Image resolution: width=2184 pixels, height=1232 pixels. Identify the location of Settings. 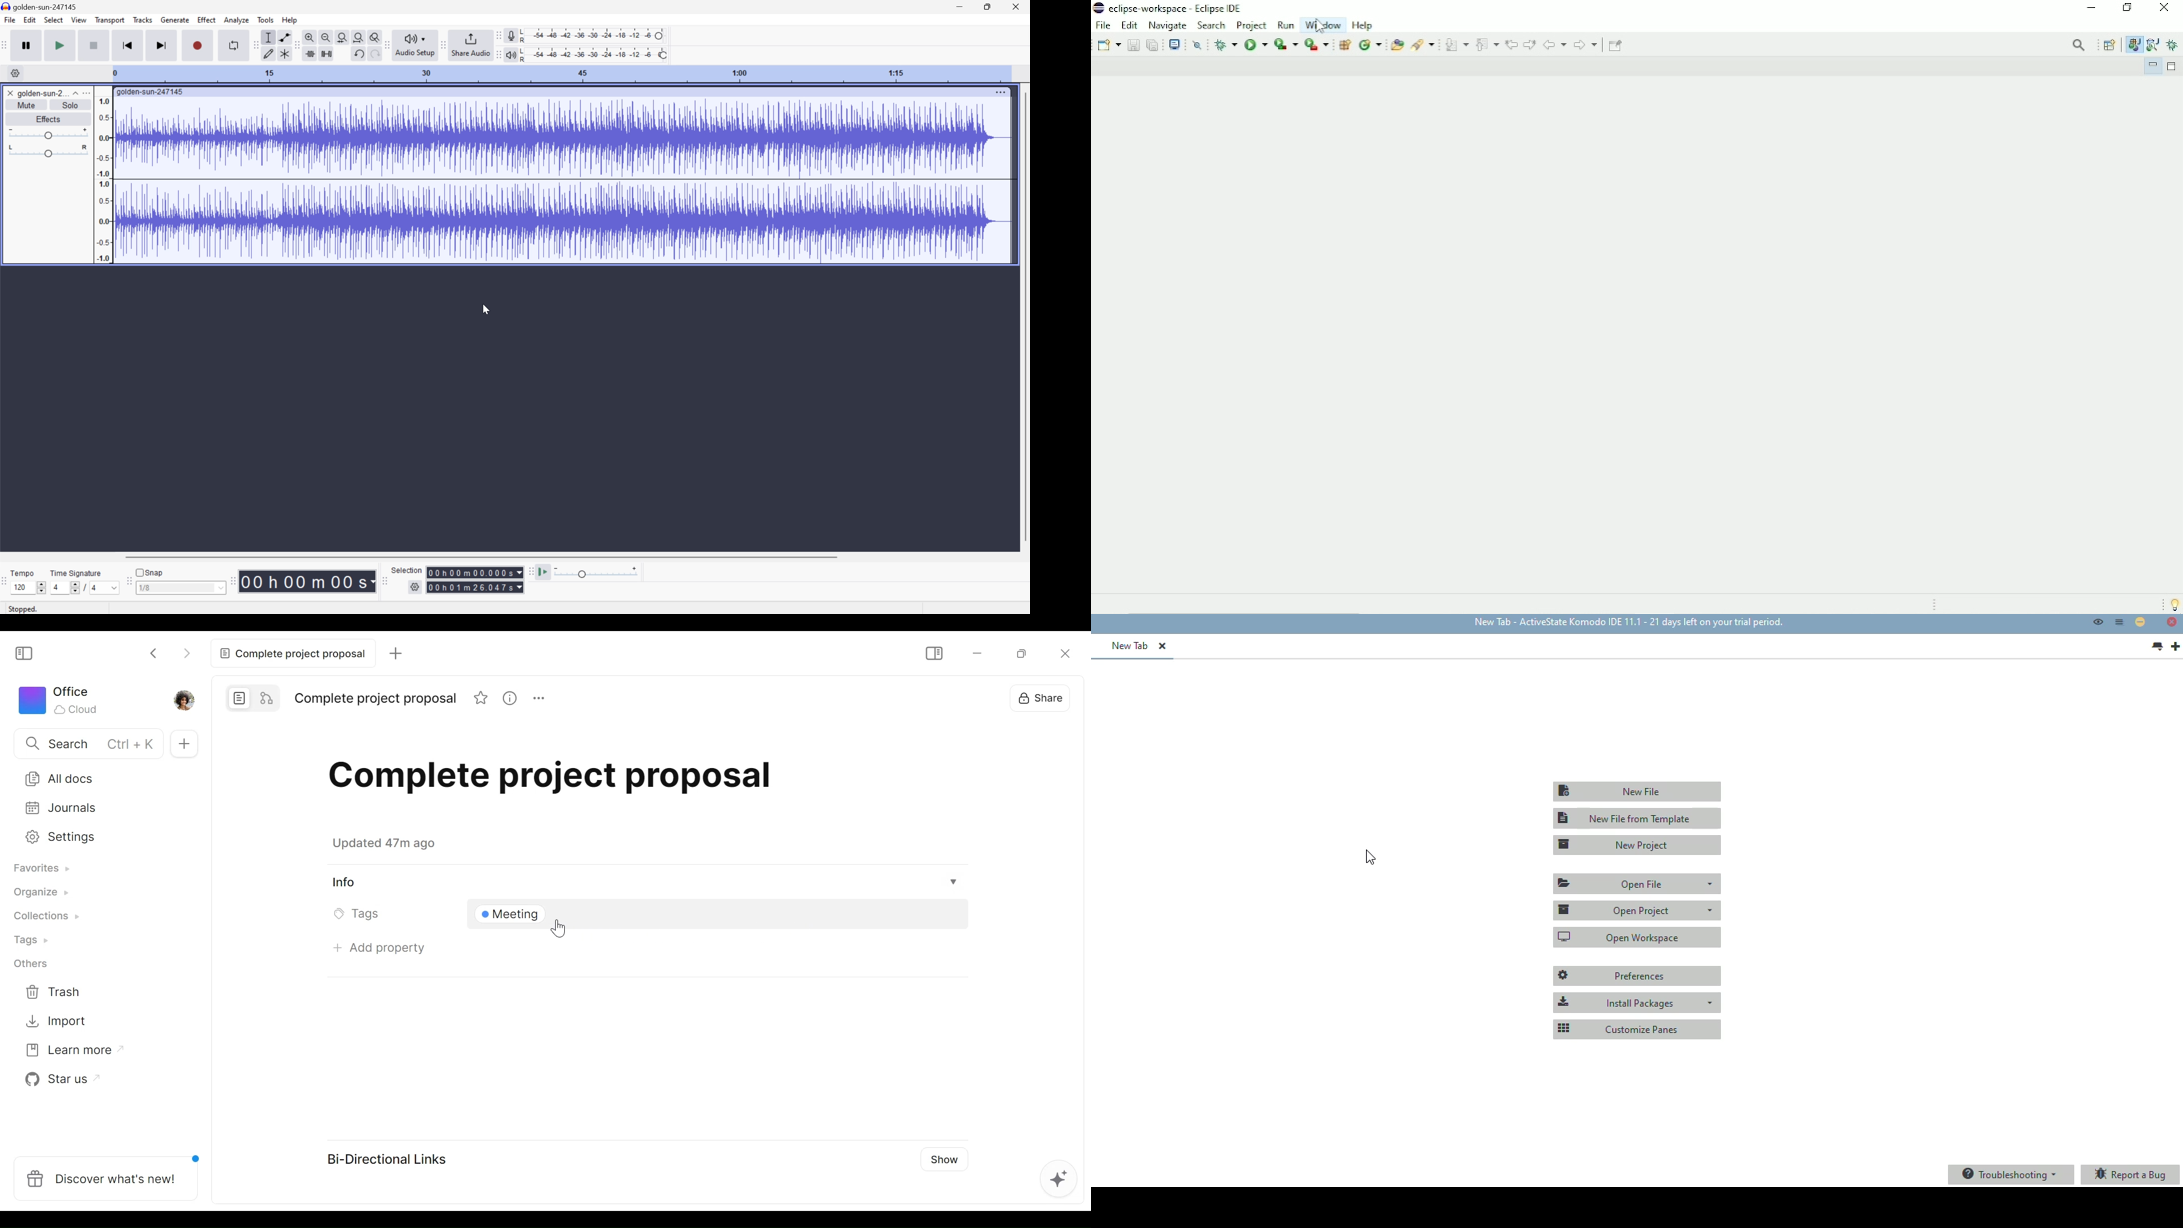
(415, 588).